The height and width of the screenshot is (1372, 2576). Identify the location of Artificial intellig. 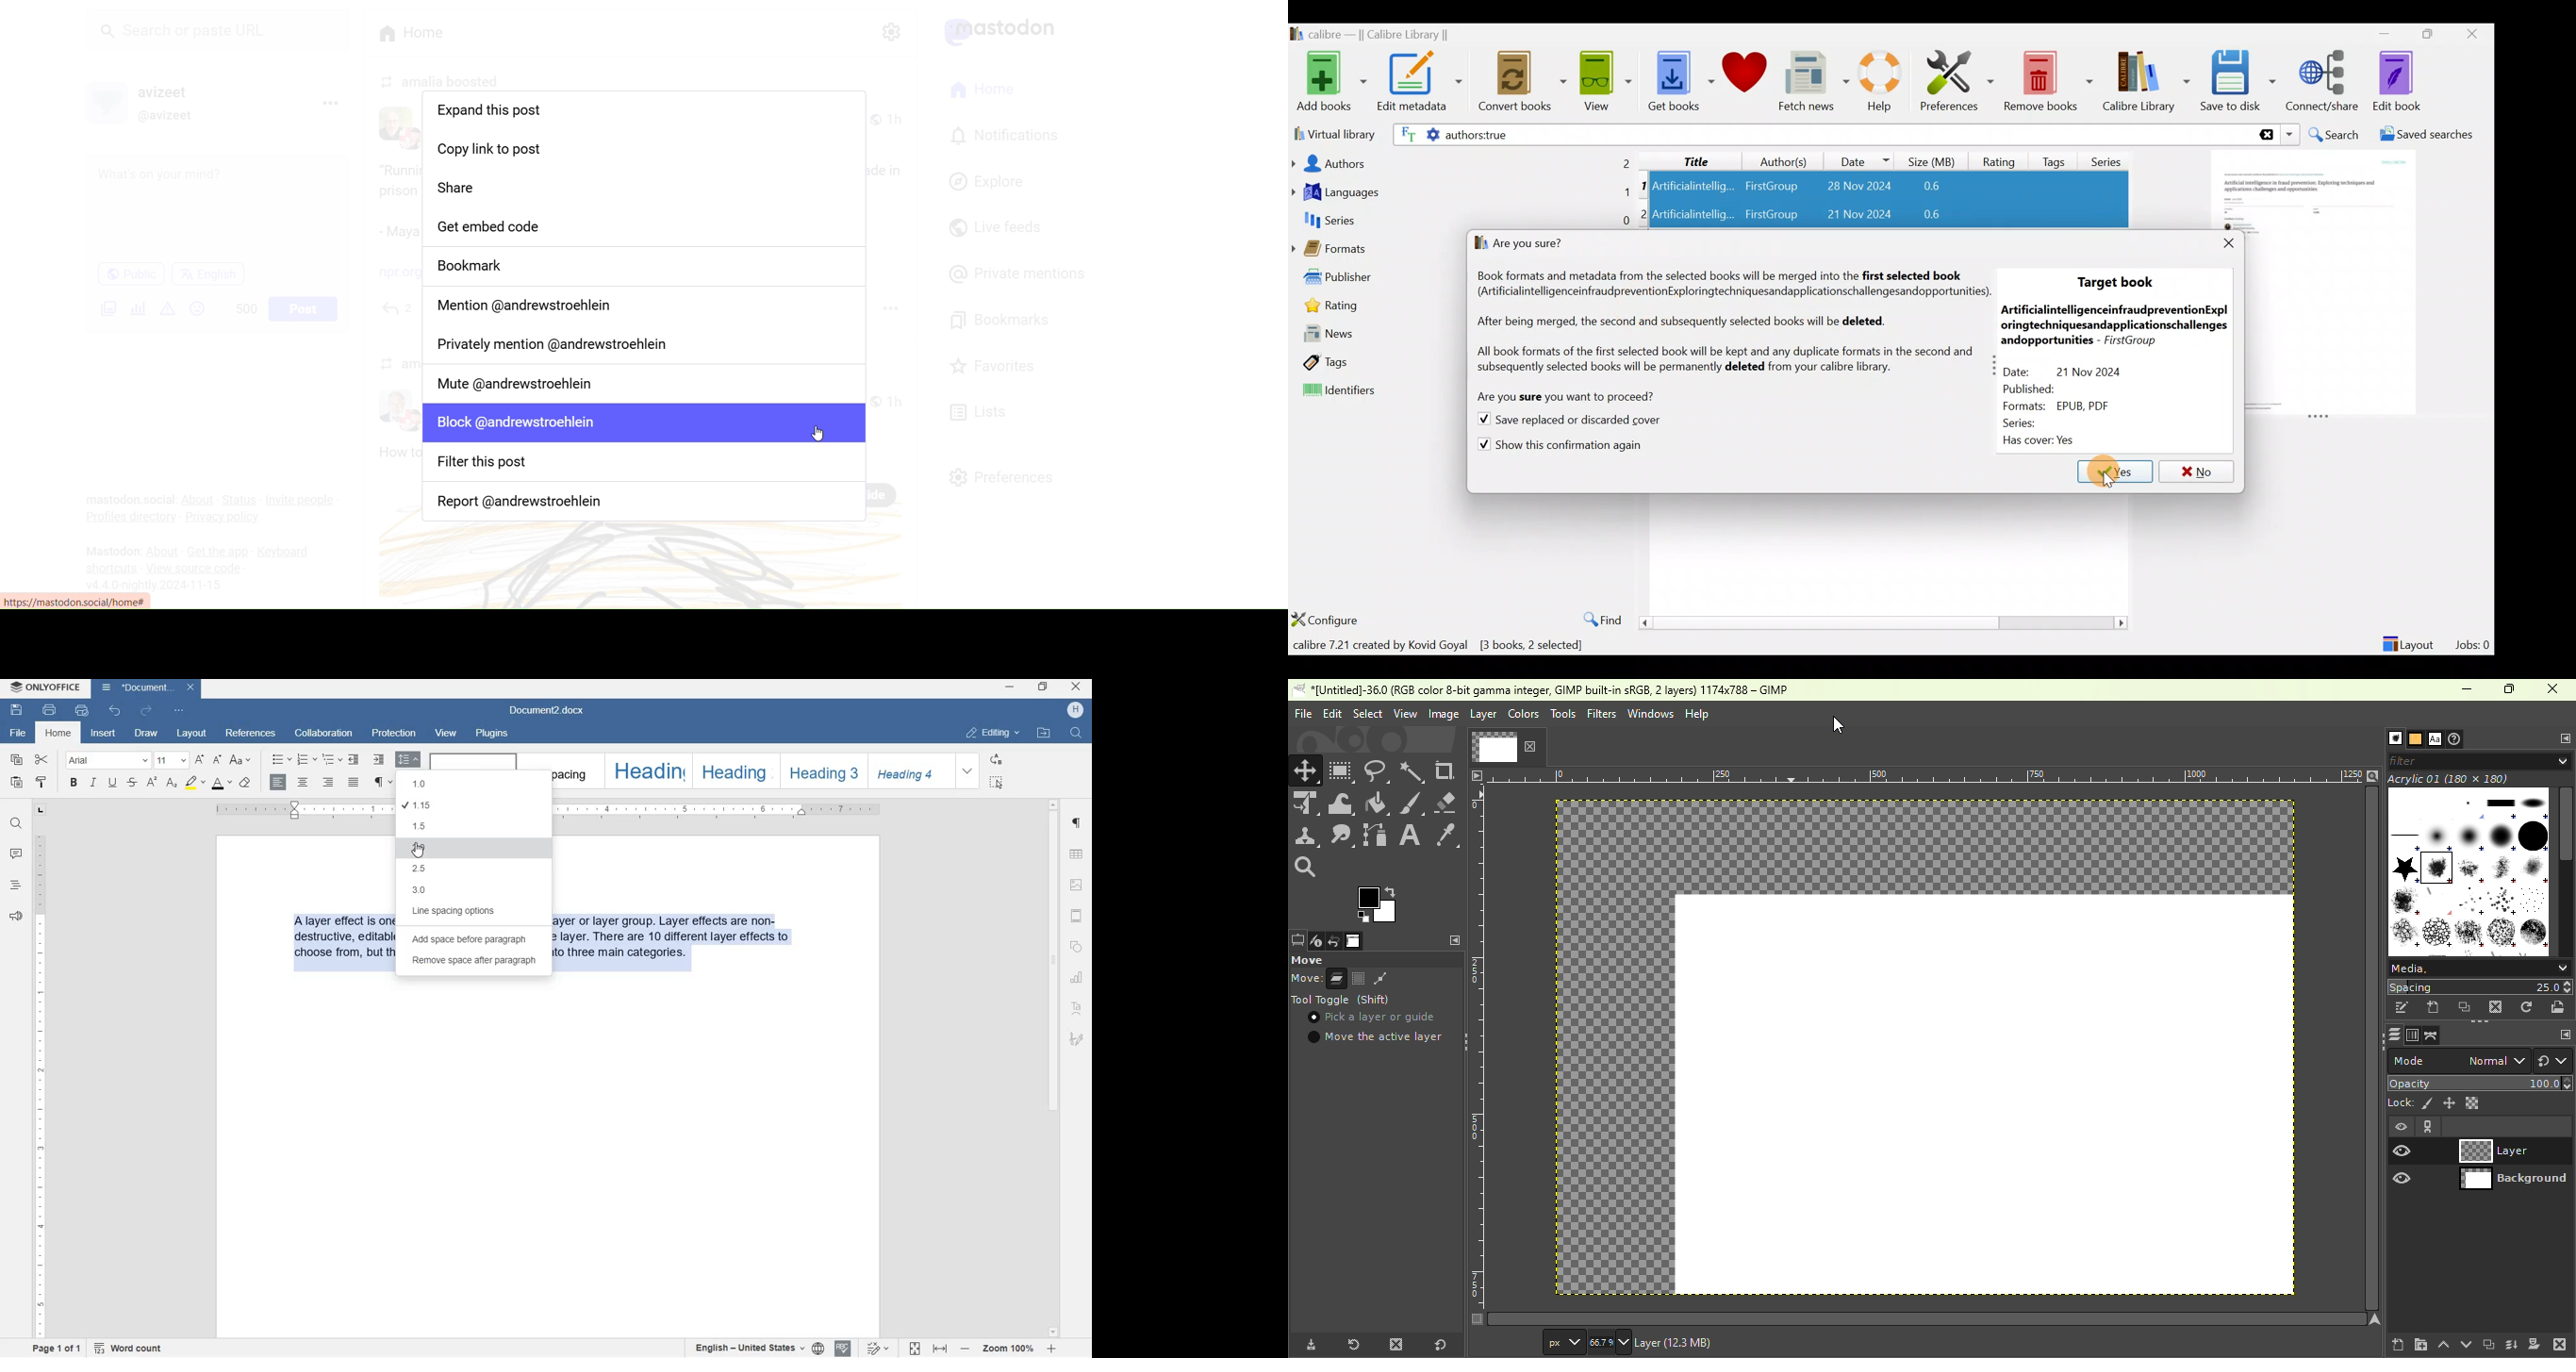
(1695, 216).